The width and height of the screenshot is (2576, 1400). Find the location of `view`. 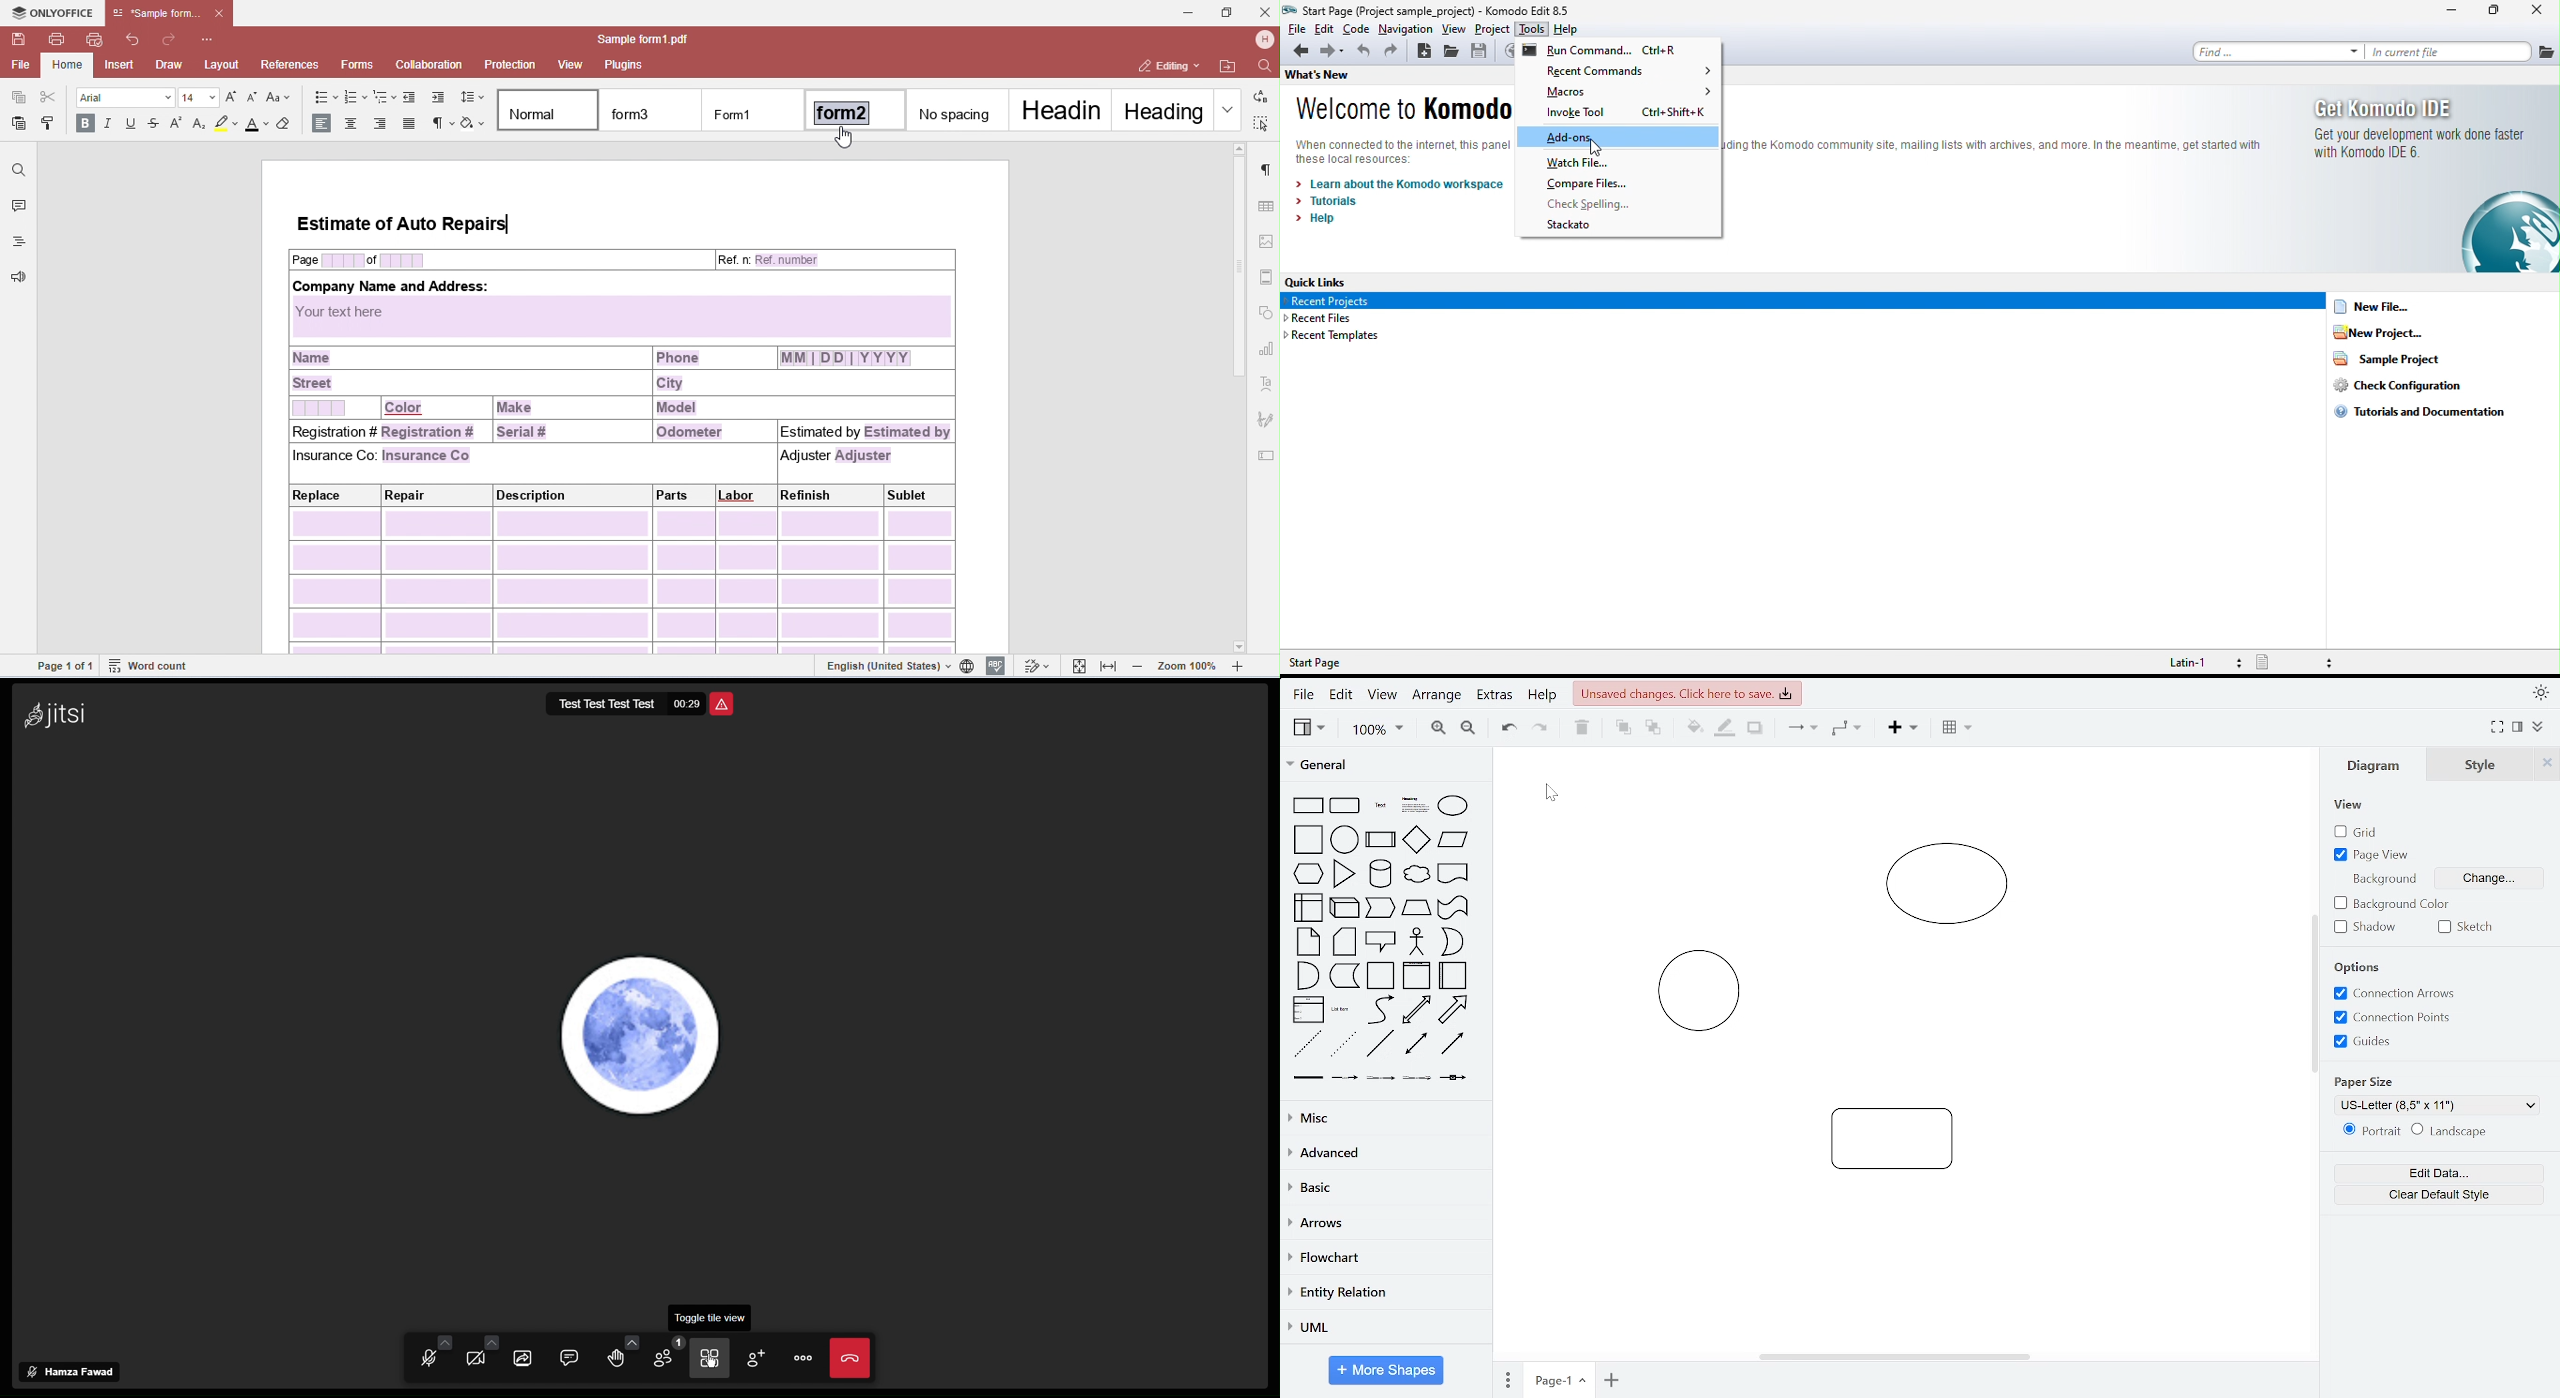

view is located at coordinates (1310, 728).